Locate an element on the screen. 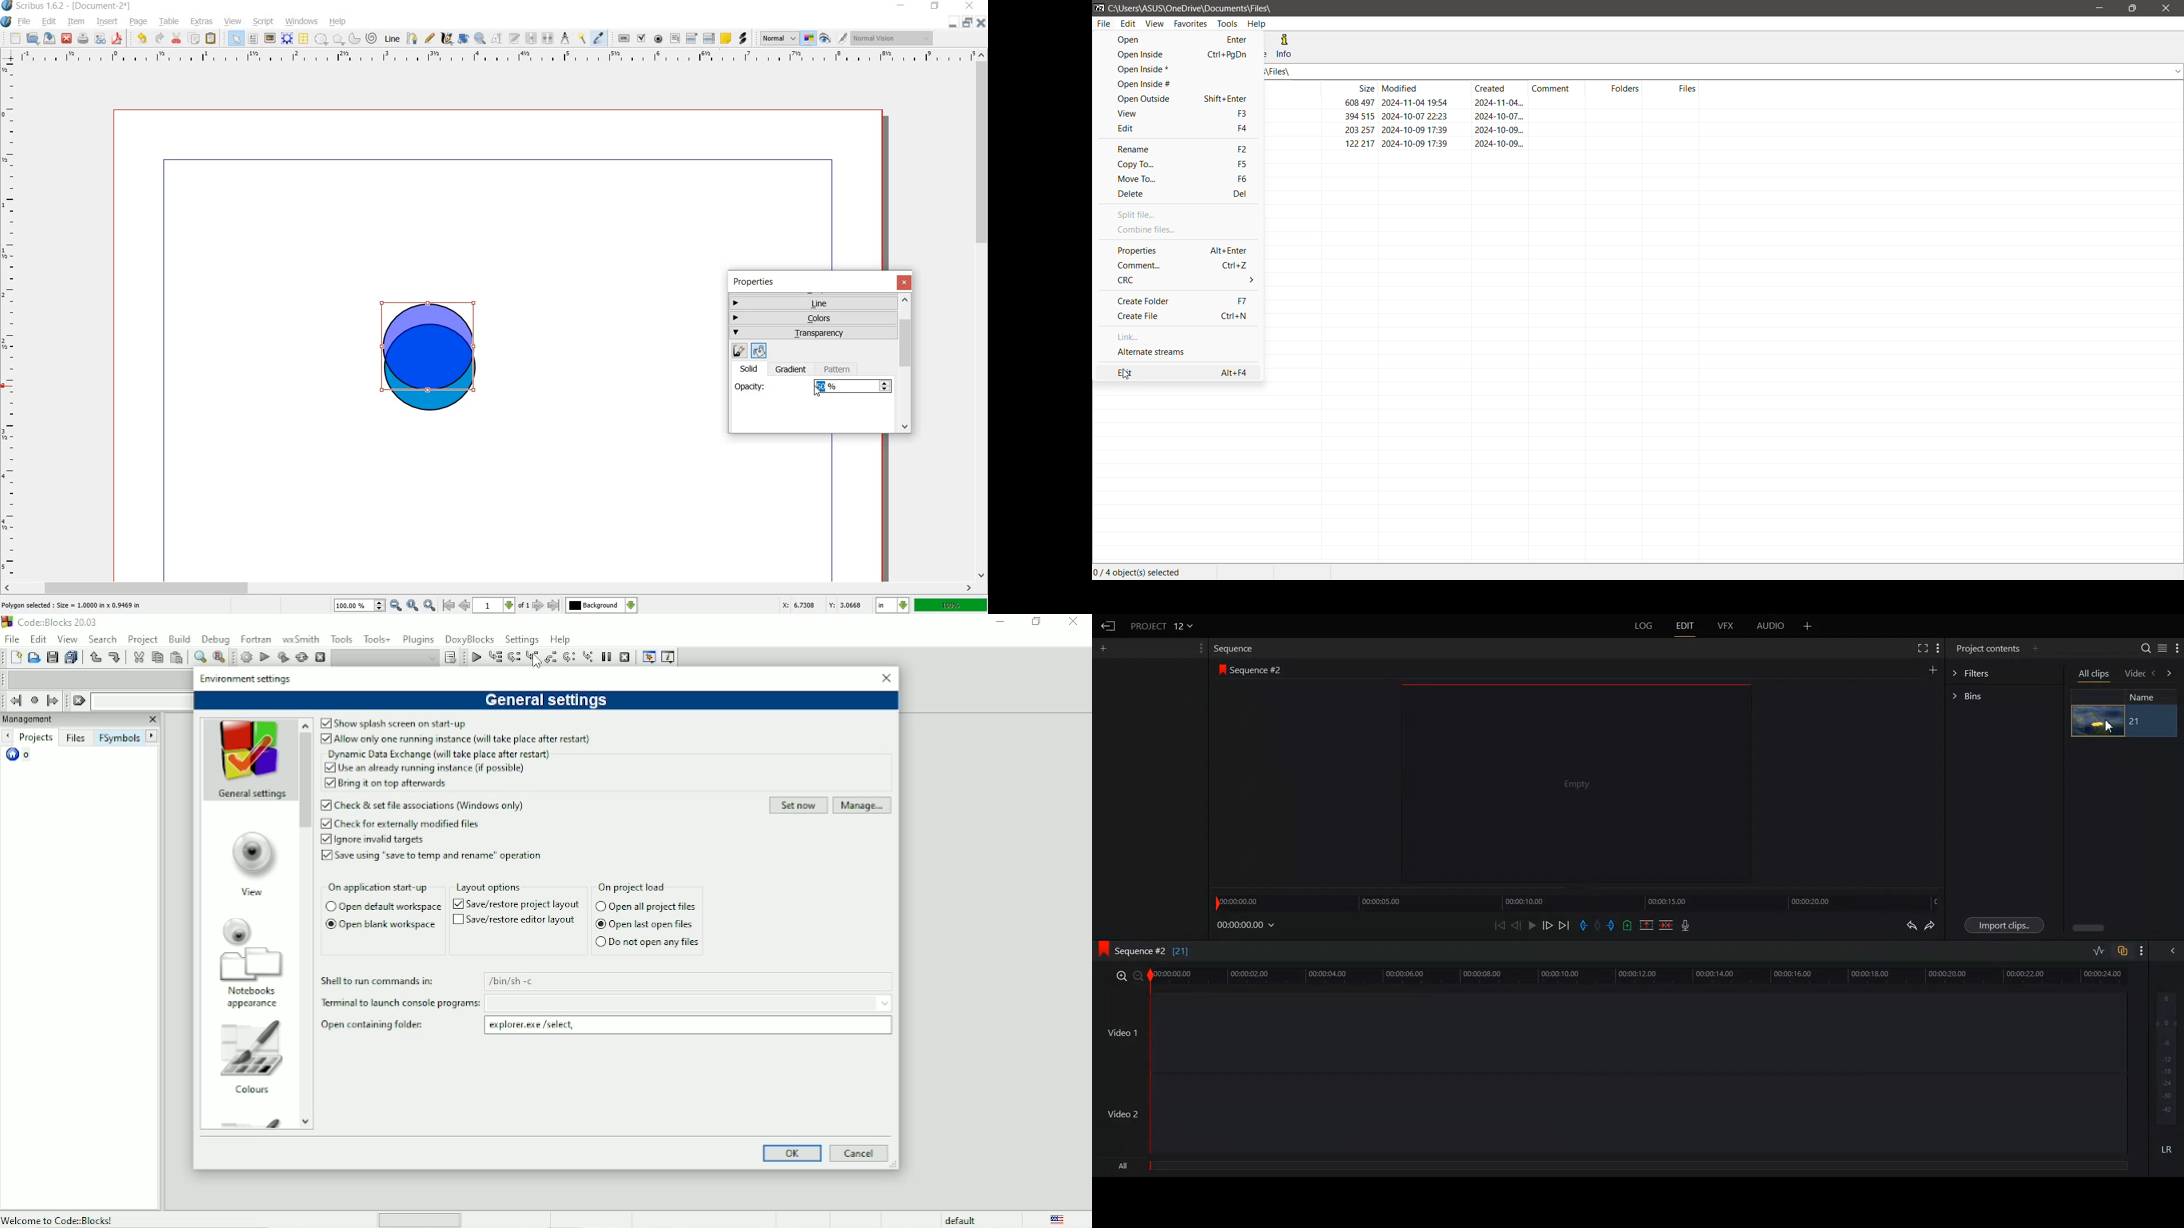 Image resolution: width=2184 pixels, height=1232 pixels. explorer.exe/select is located at coordinates (688, 1025).